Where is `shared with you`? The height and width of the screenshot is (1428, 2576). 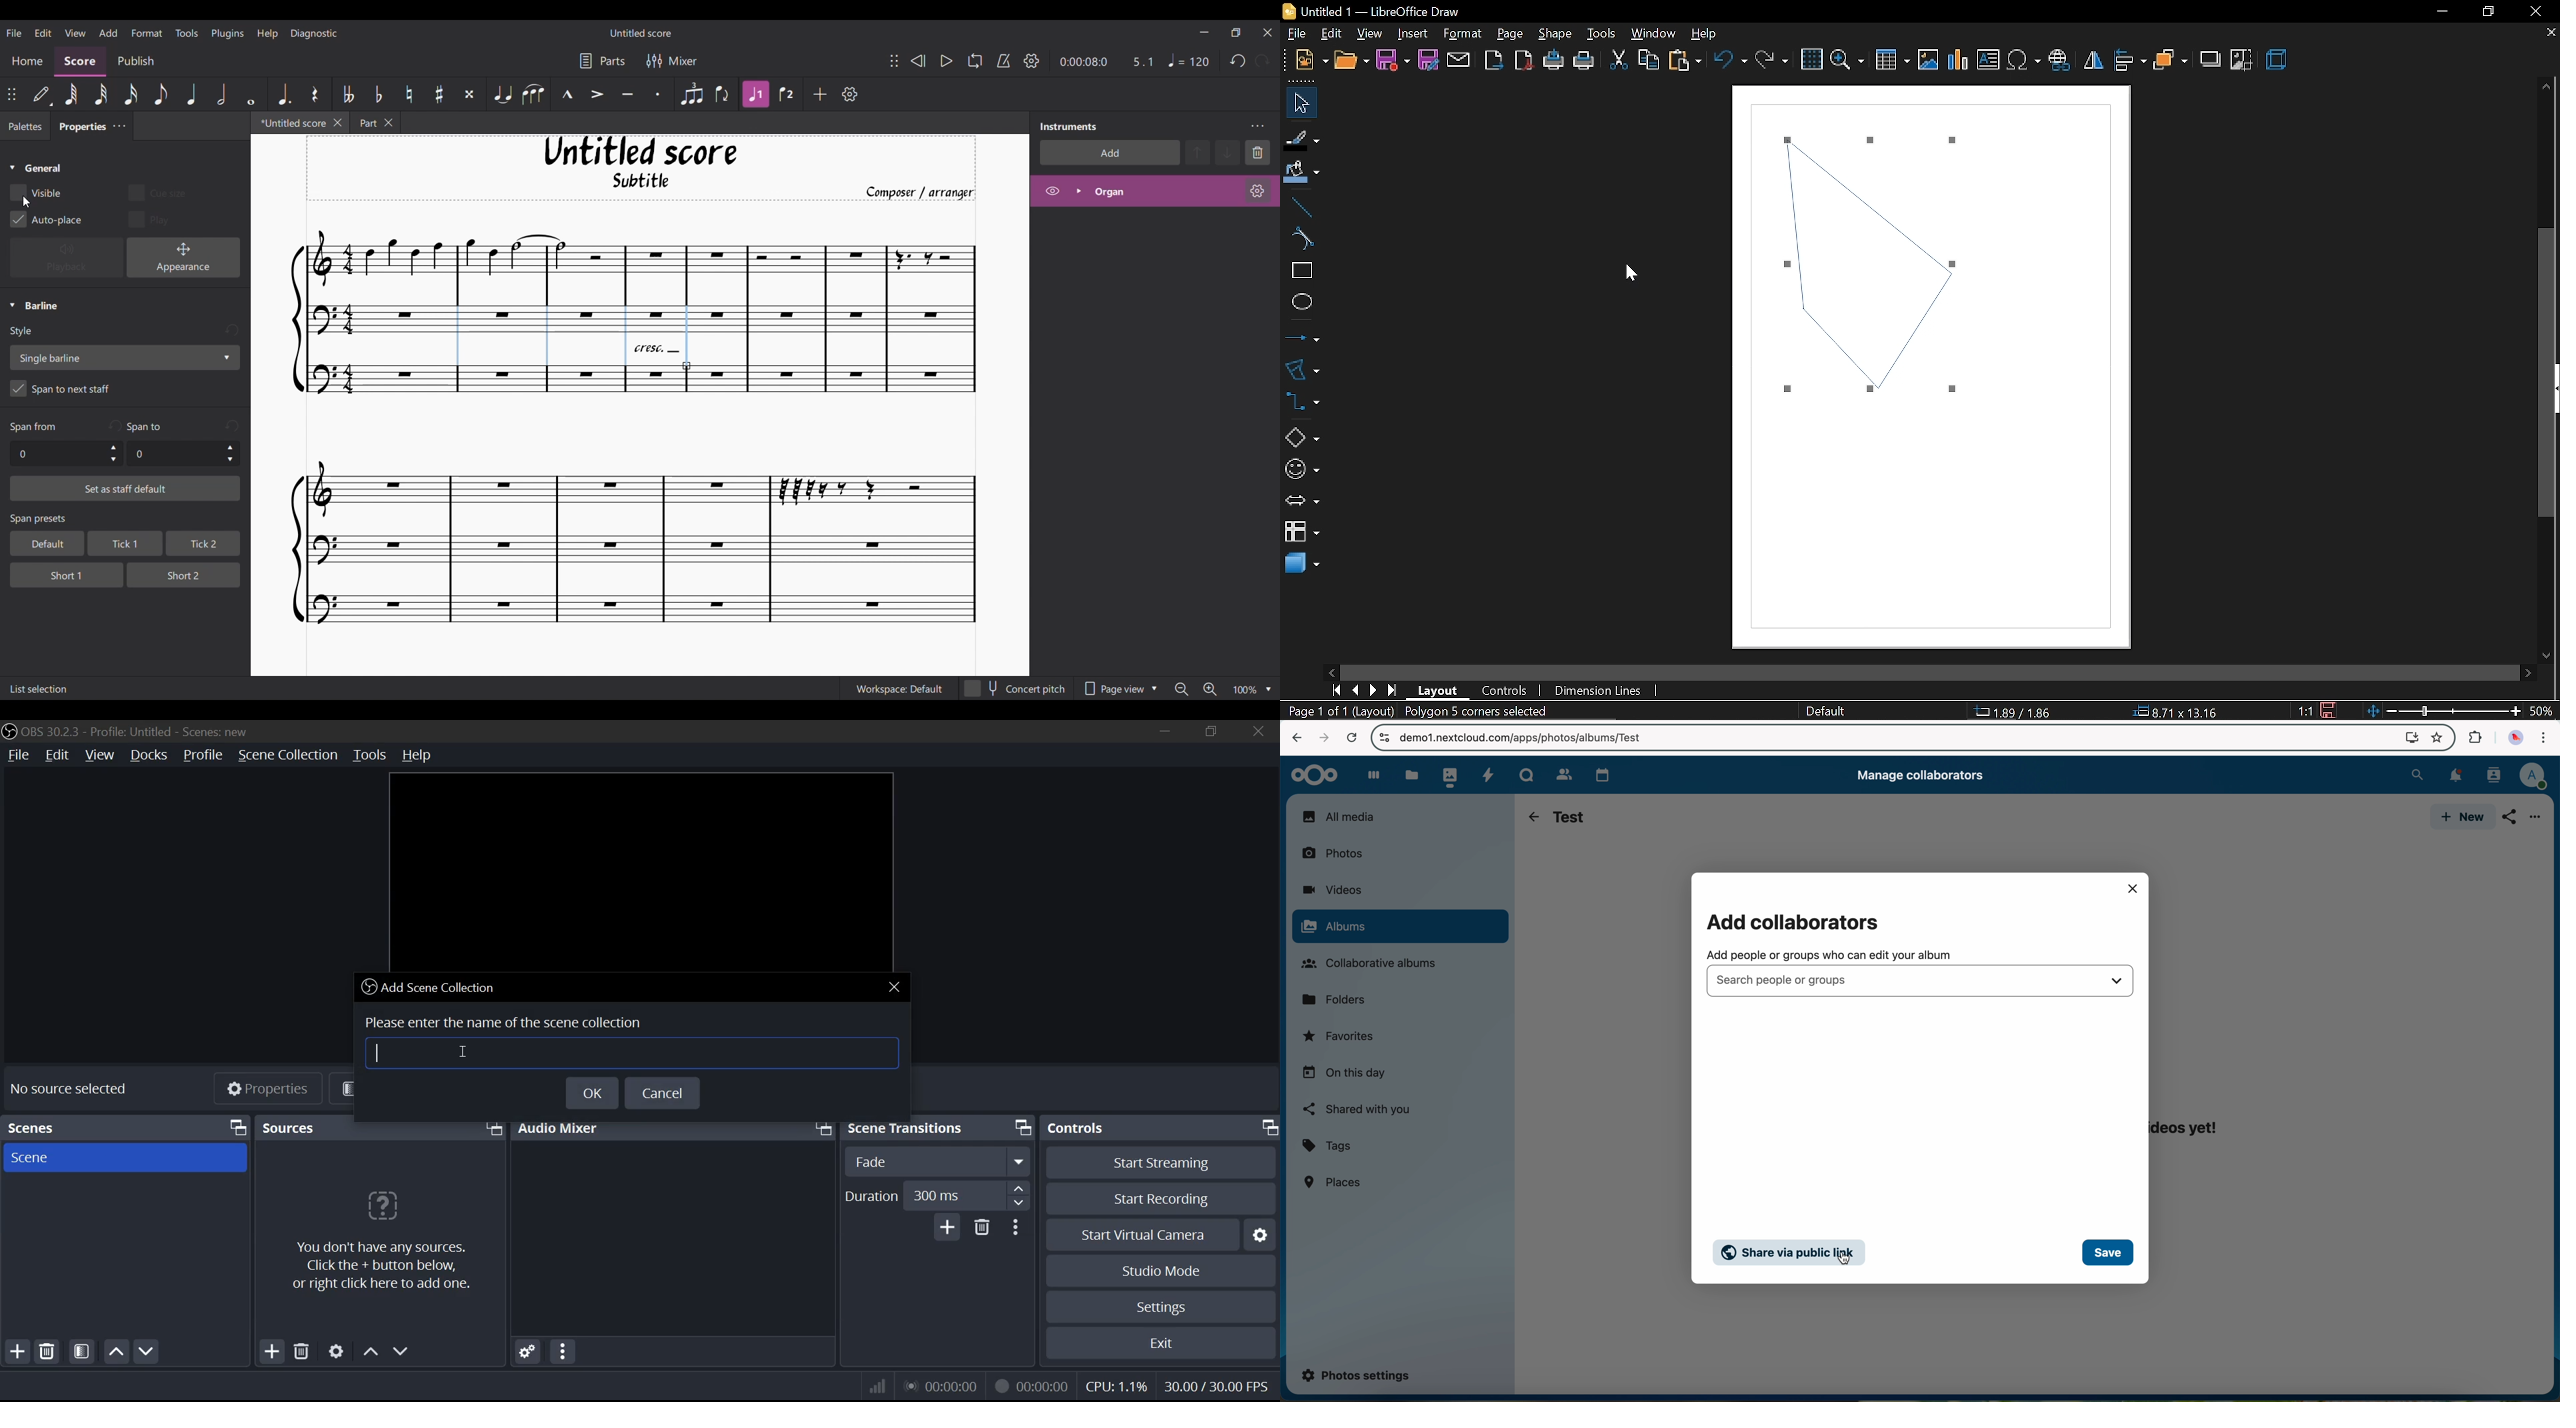
shared with you is located at coordinates (1357, 1110).